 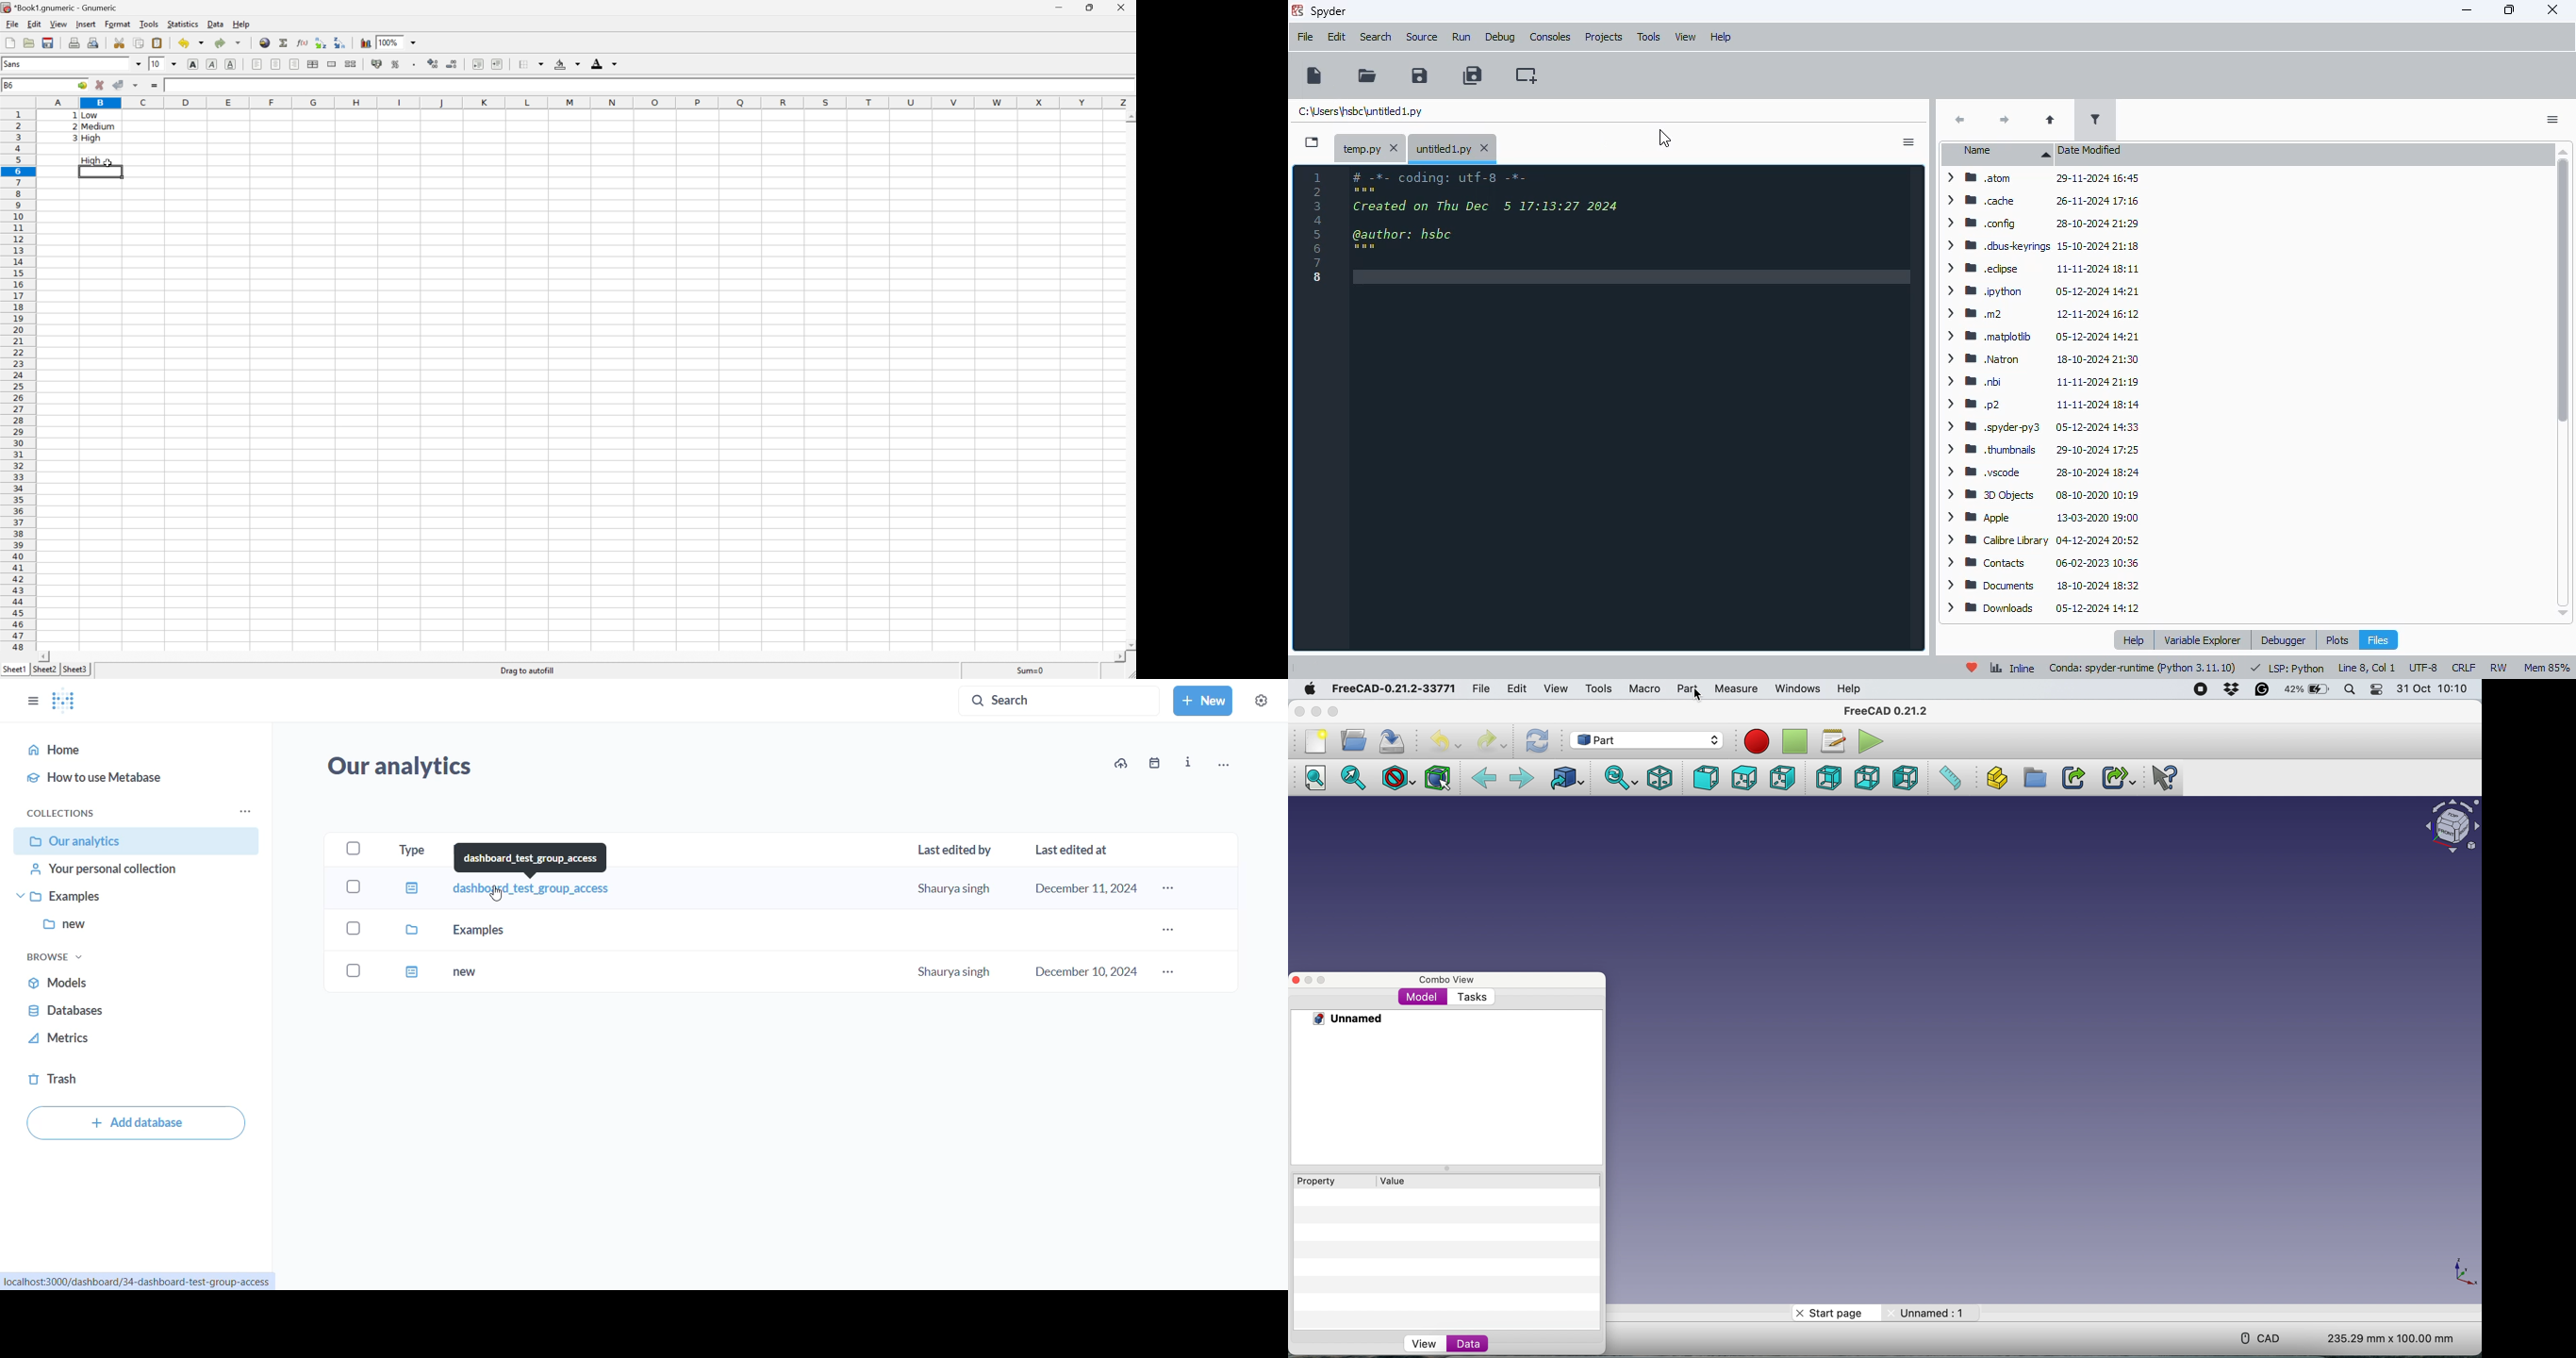 I want to click on High, so click(x=95, y=138).